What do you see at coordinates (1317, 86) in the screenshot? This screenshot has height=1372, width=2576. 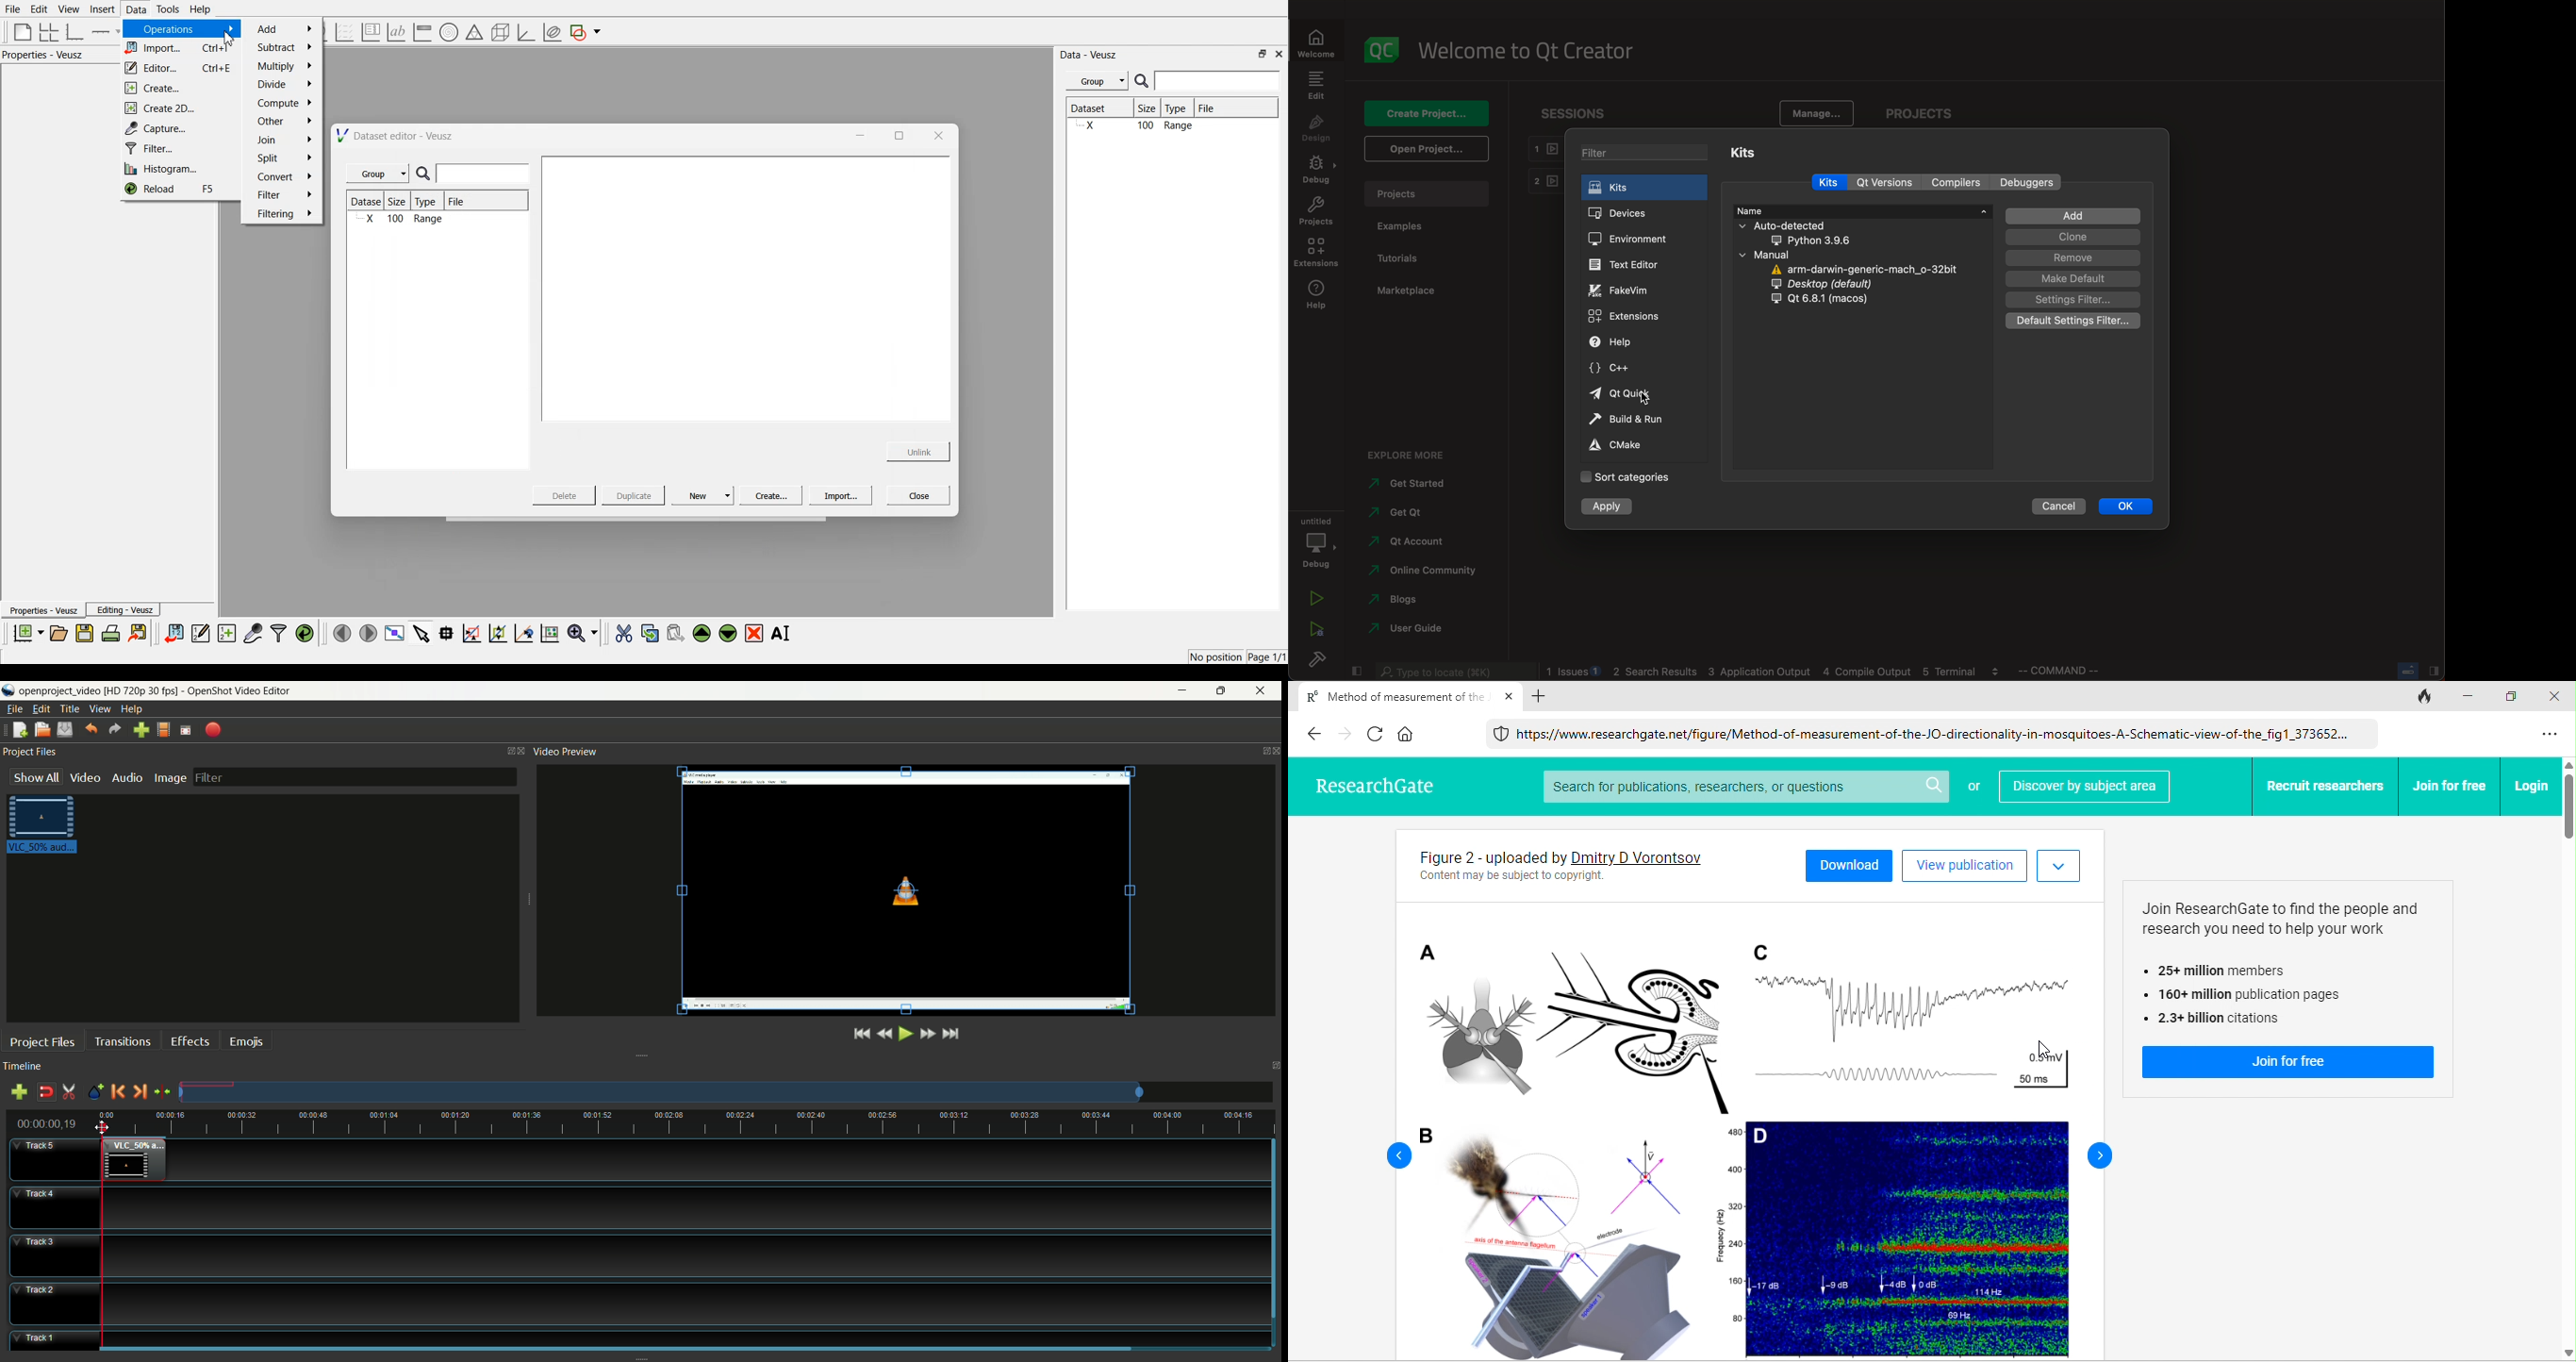 I see `edit` at bounding box center [1317, 86].